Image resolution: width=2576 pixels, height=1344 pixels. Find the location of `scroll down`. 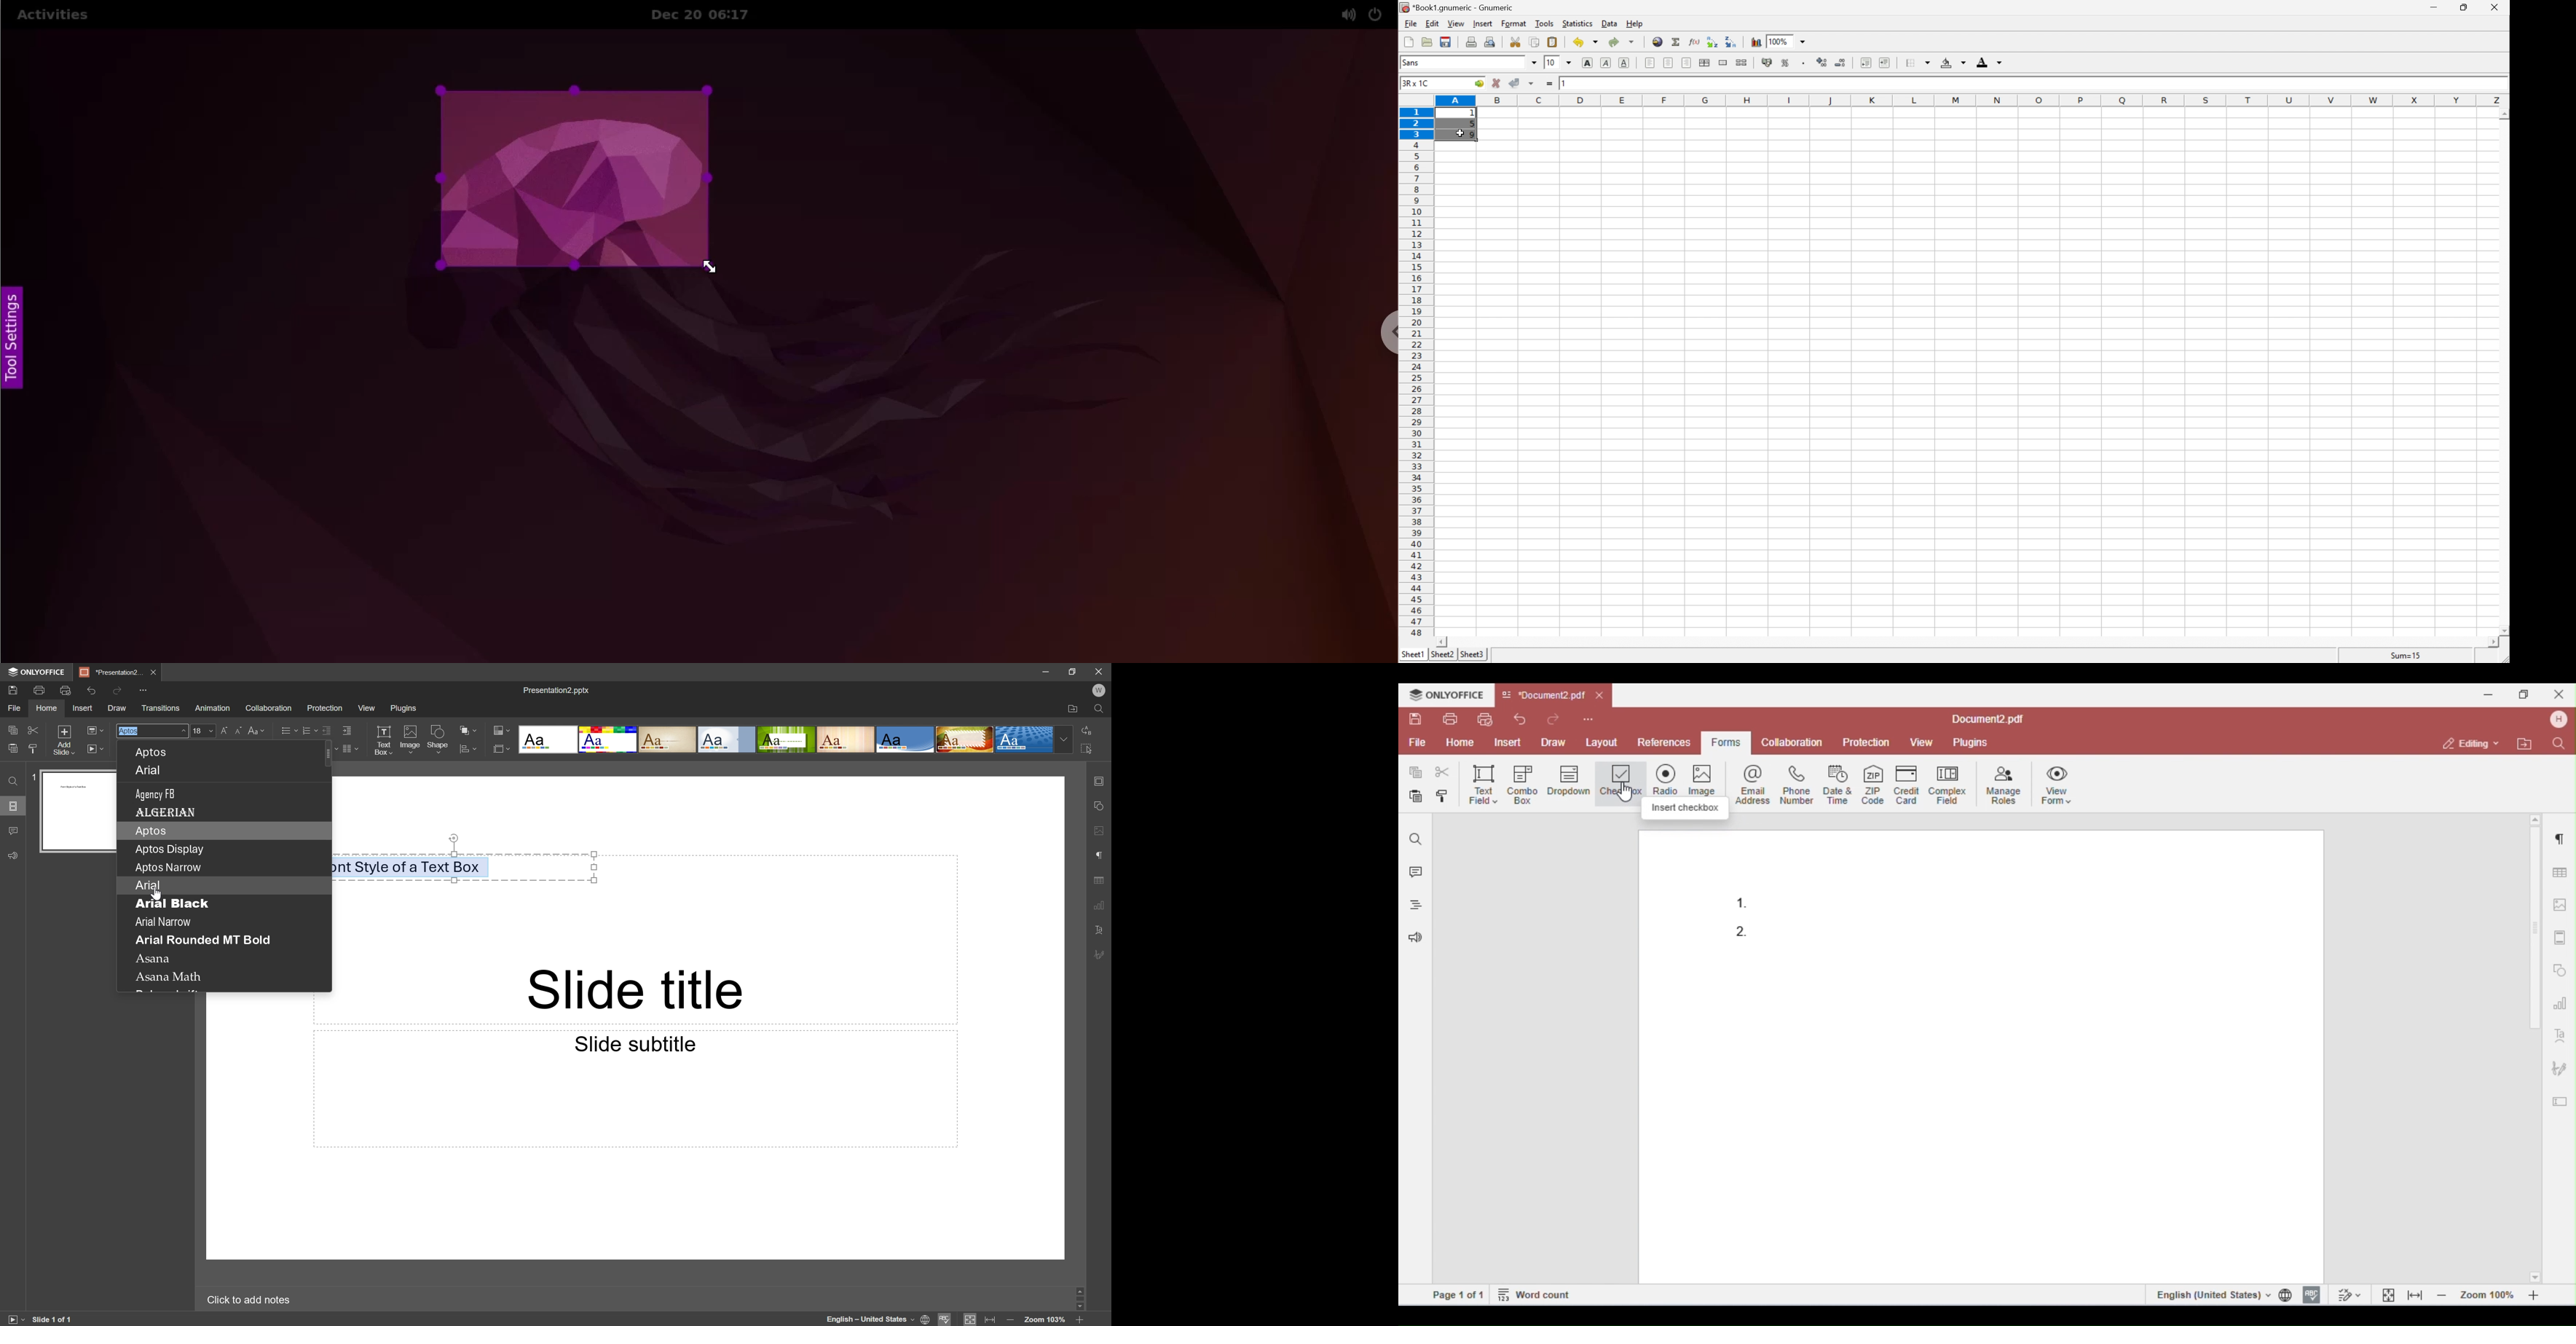

scroll down is located at coordinates (2503, 630).